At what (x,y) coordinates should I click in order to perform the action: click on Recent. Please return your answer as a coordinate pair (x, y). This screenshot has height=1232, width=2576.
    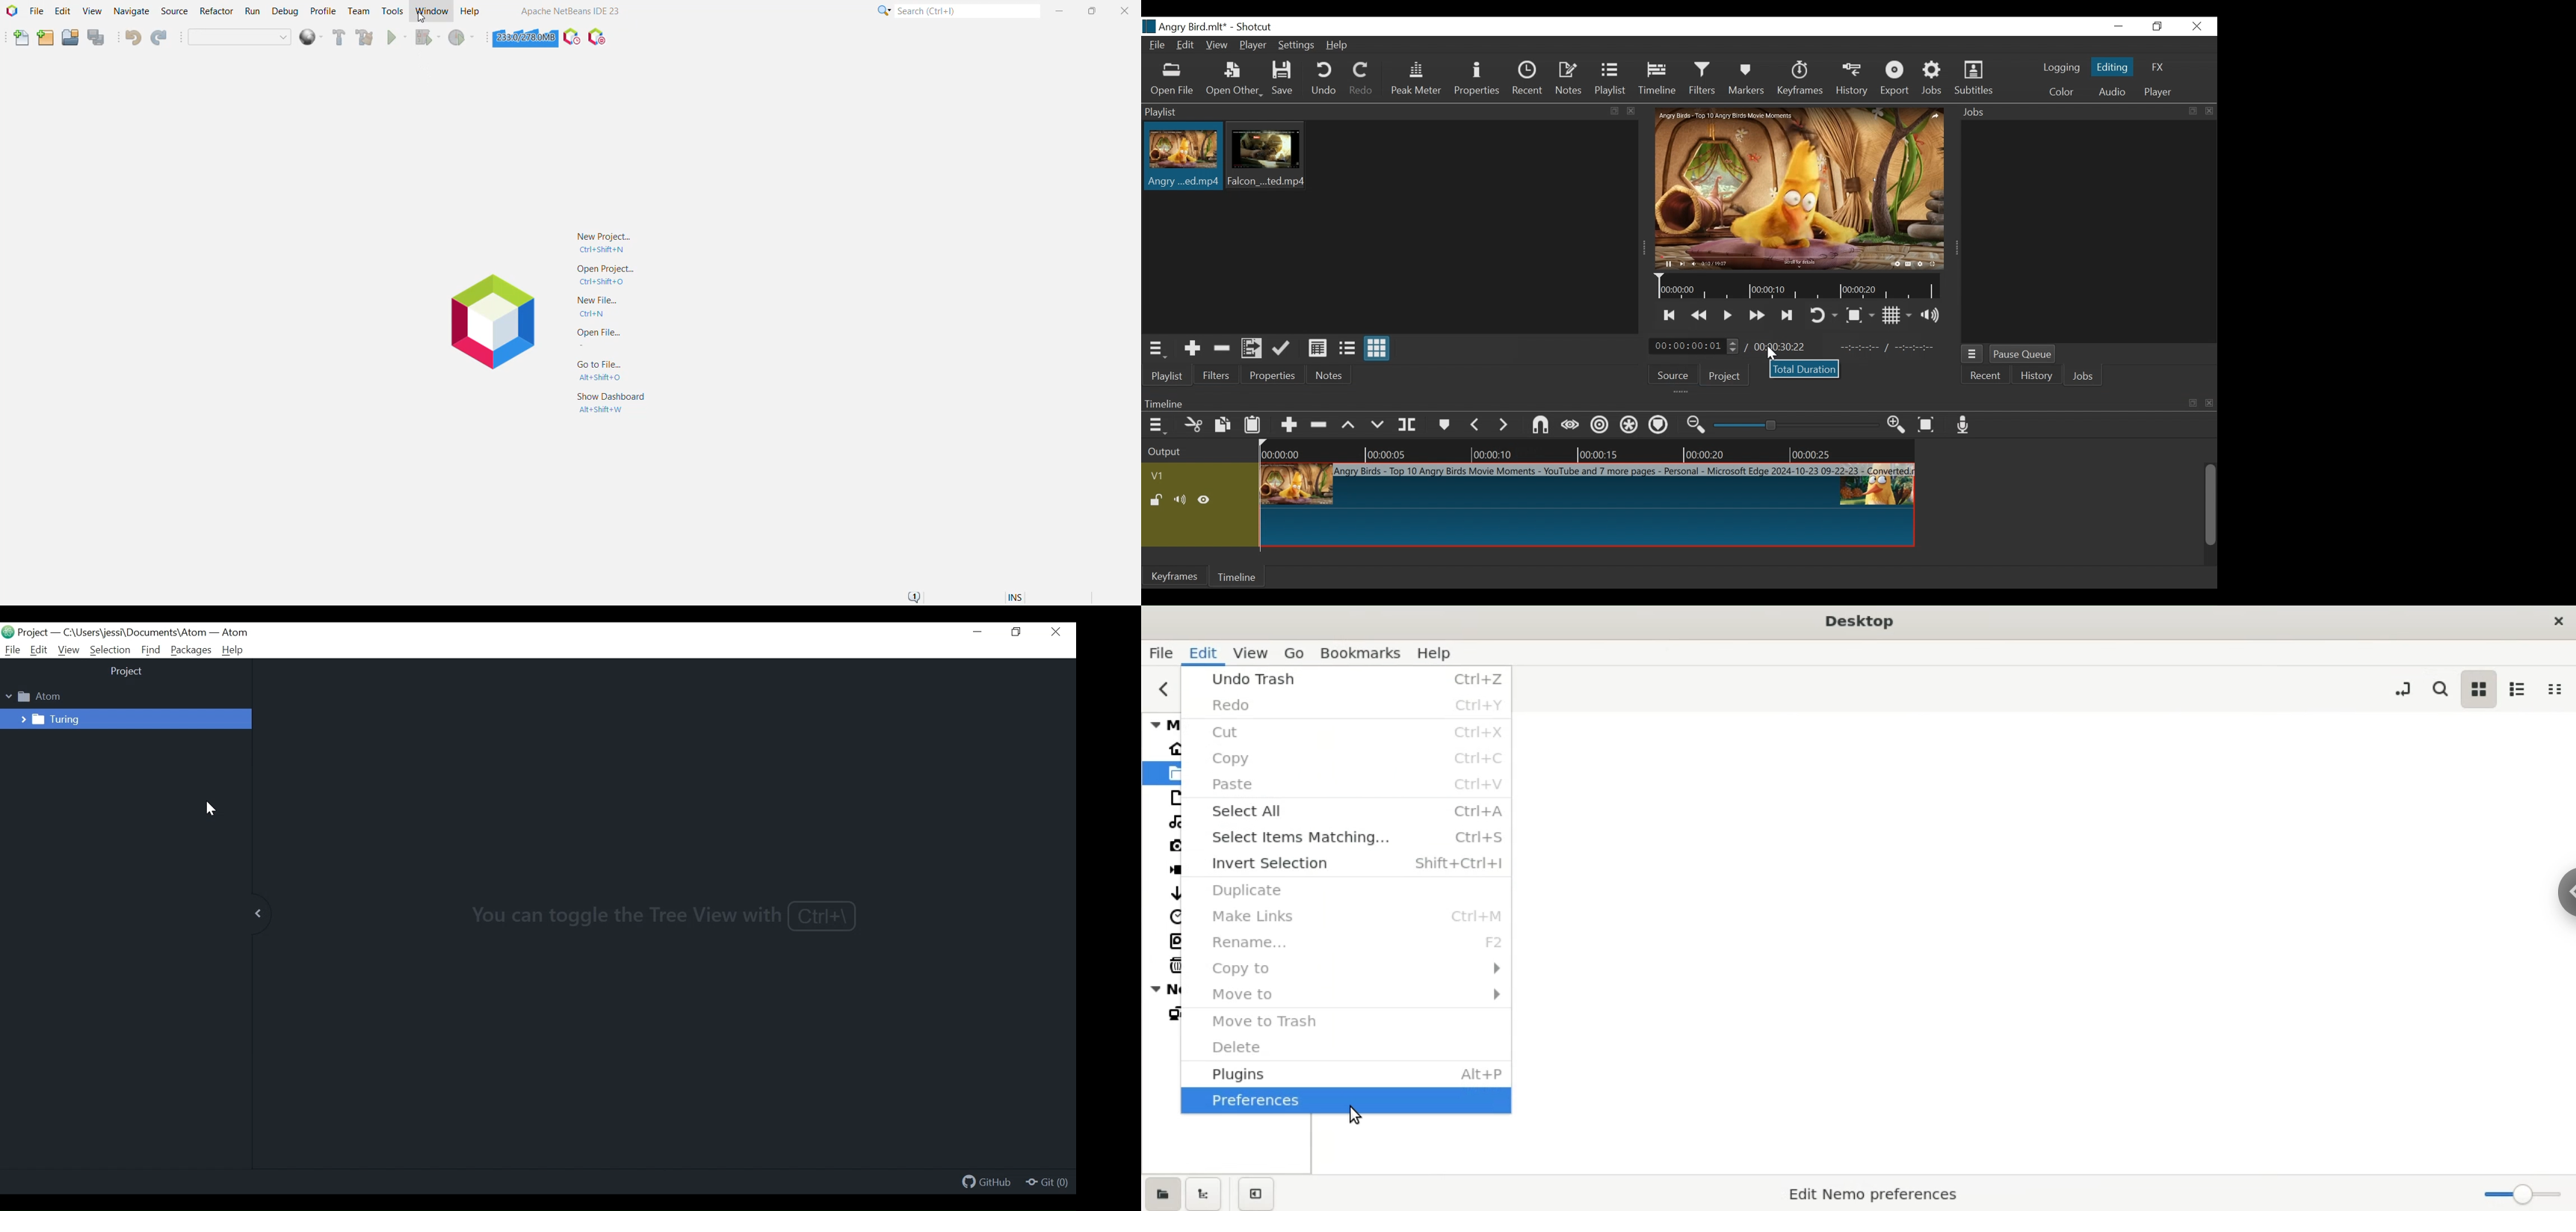
    Looking at the image, I should click on (1985, 377).